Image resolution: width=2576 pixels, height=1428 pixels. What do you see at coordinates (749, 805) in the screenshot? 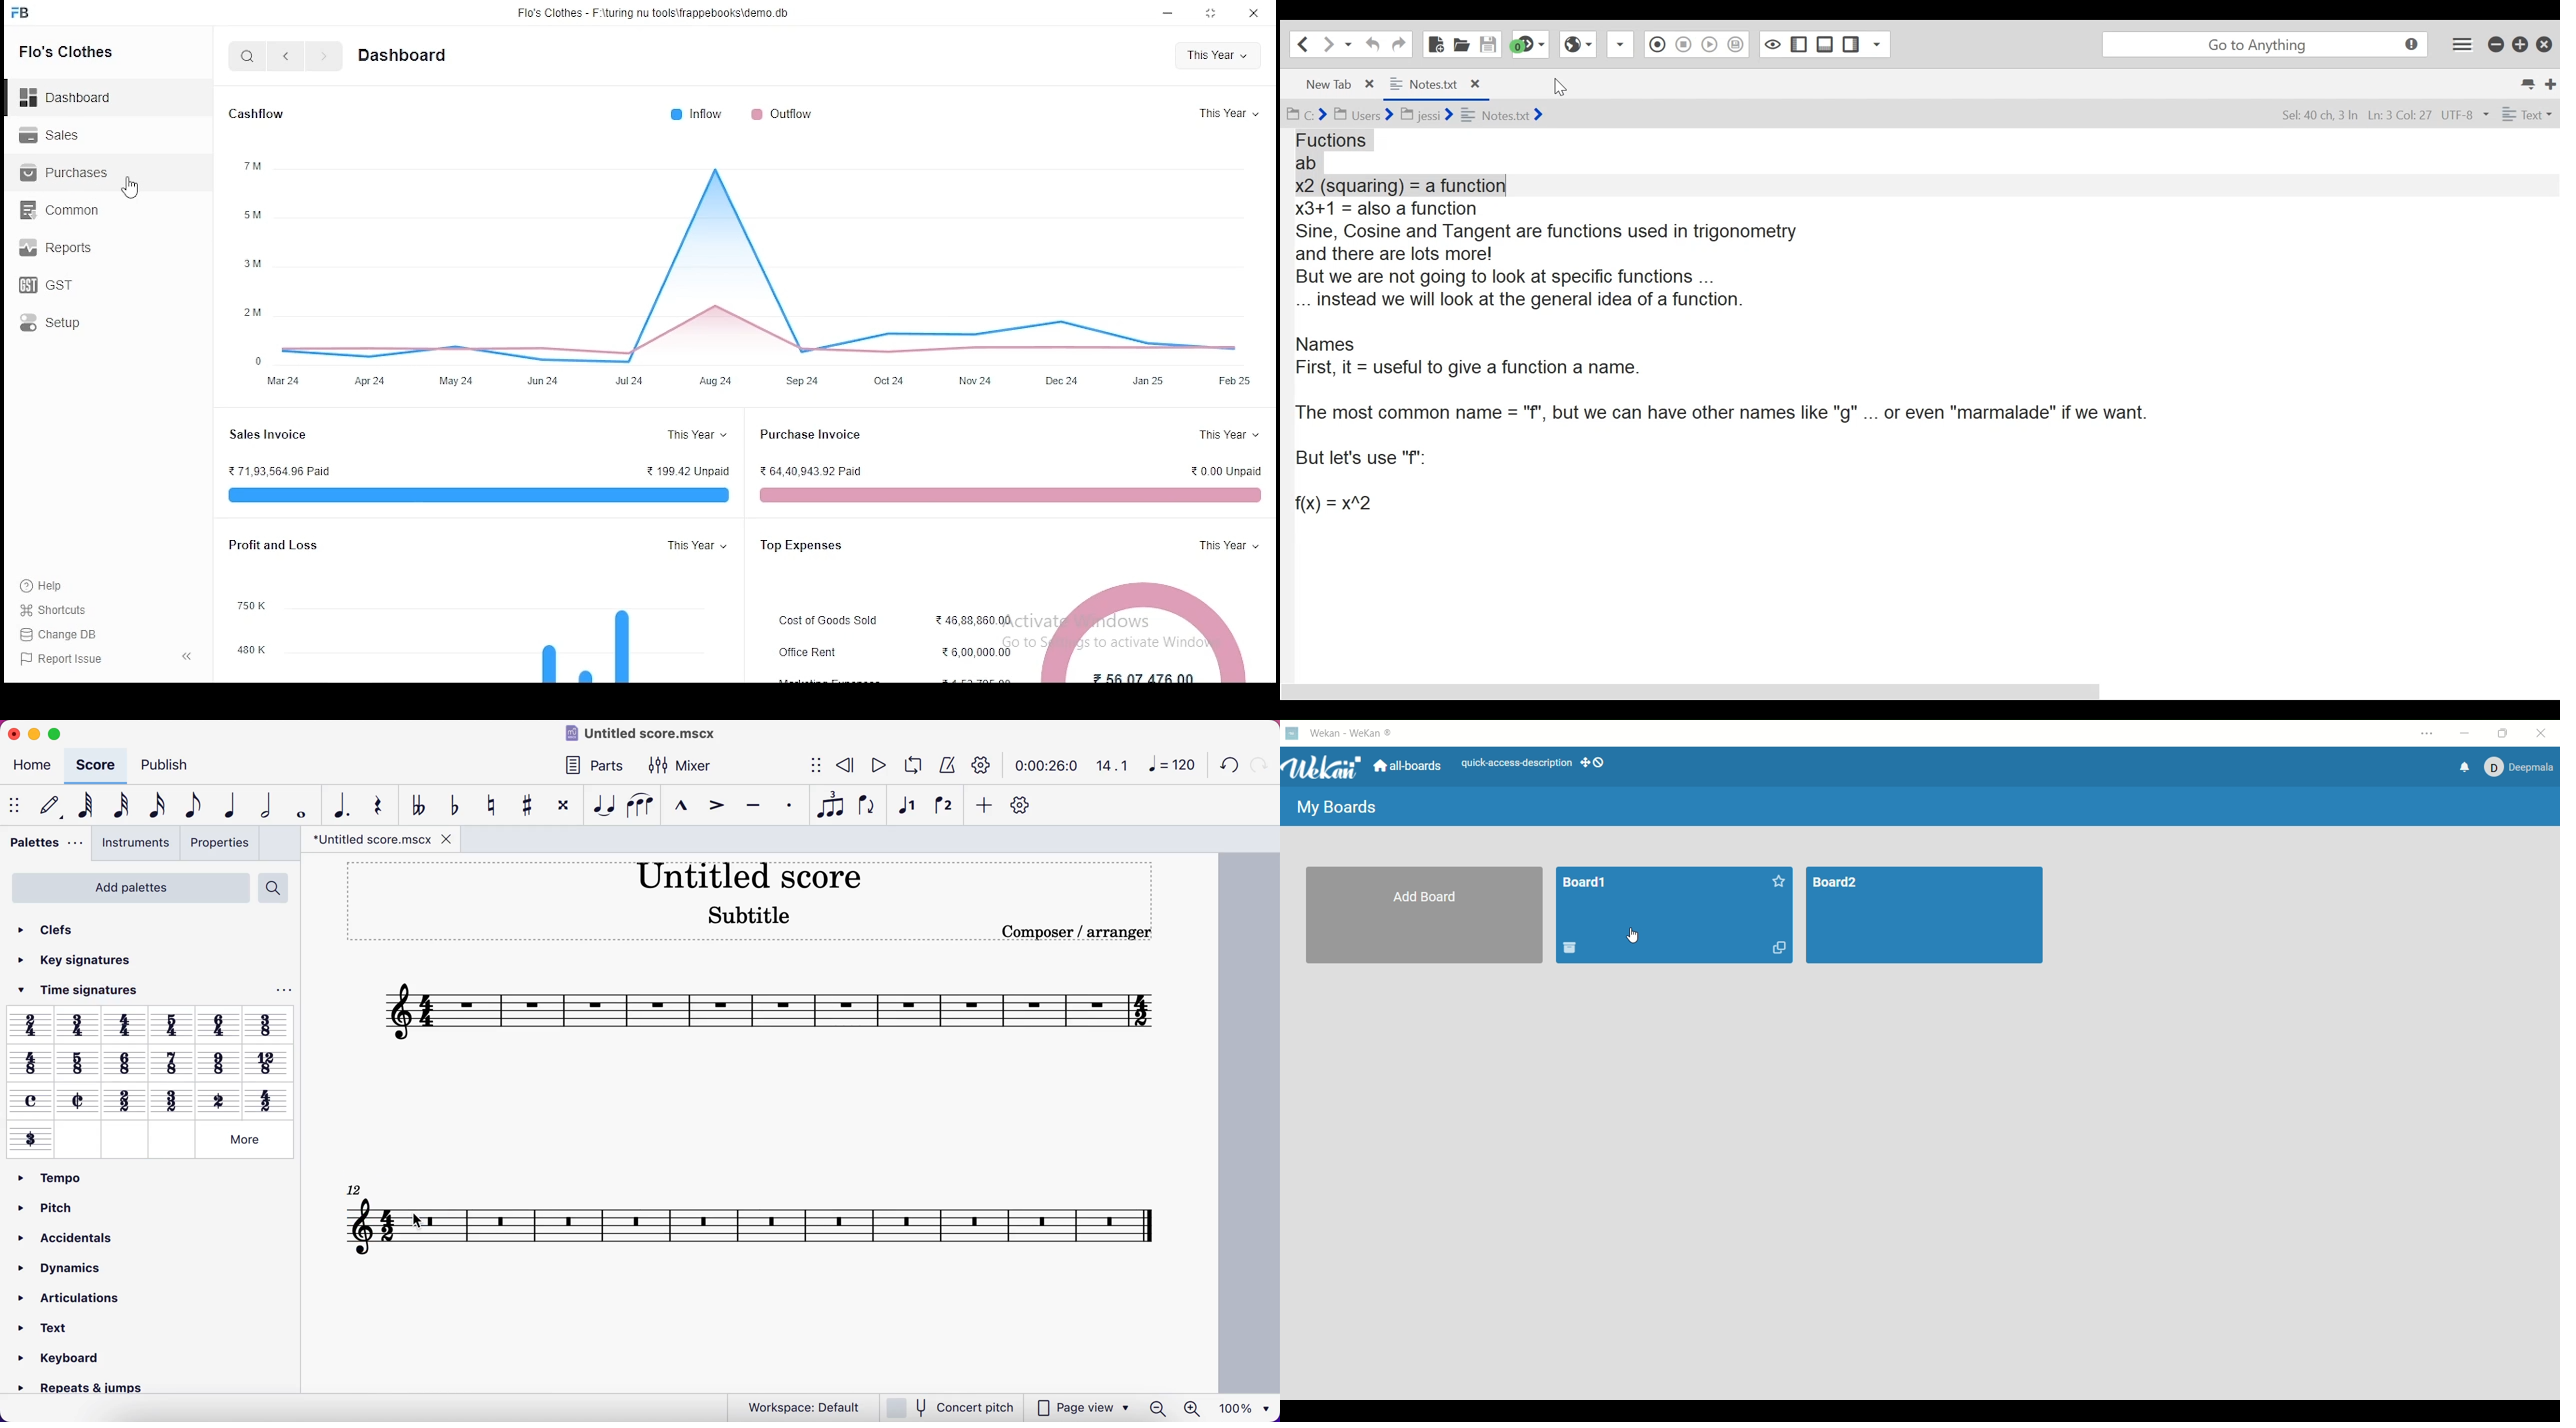
I see `tenuto` at bounding box center [749, 805].